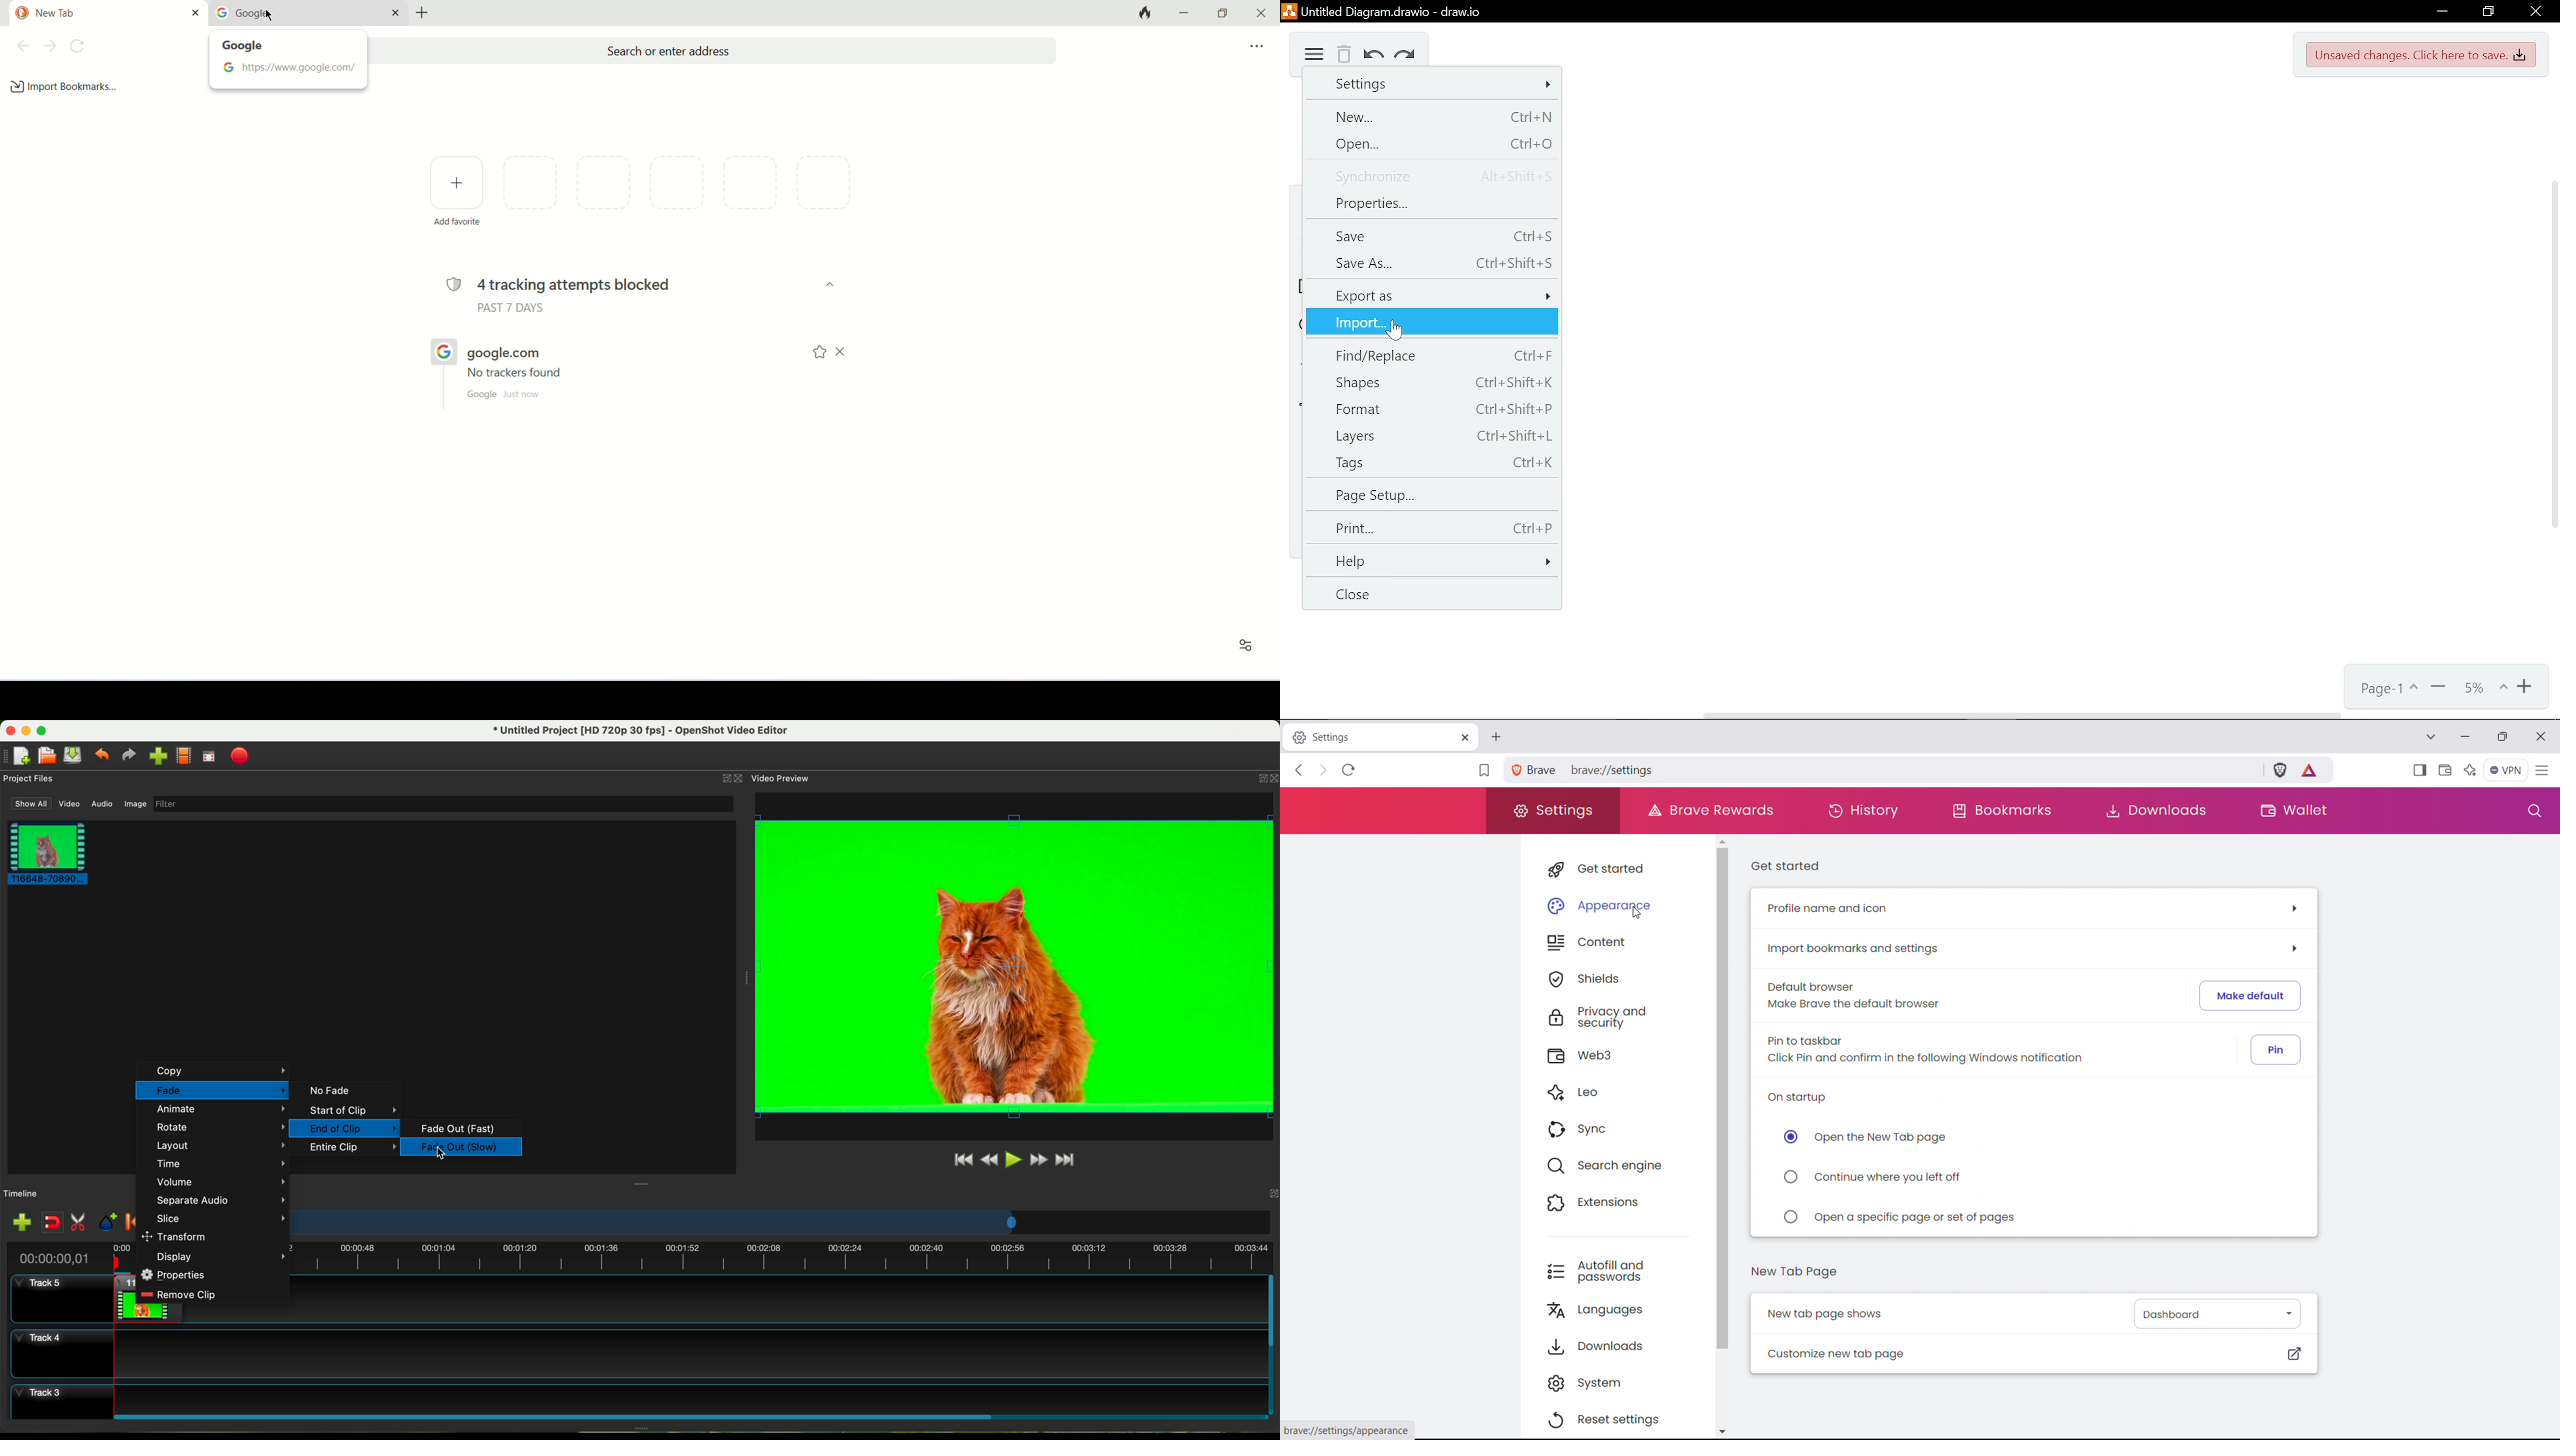  What do you see at coordinates (78, 1224) in the screenshot?
I see `enable razor` at bounding box center [78, 1224].